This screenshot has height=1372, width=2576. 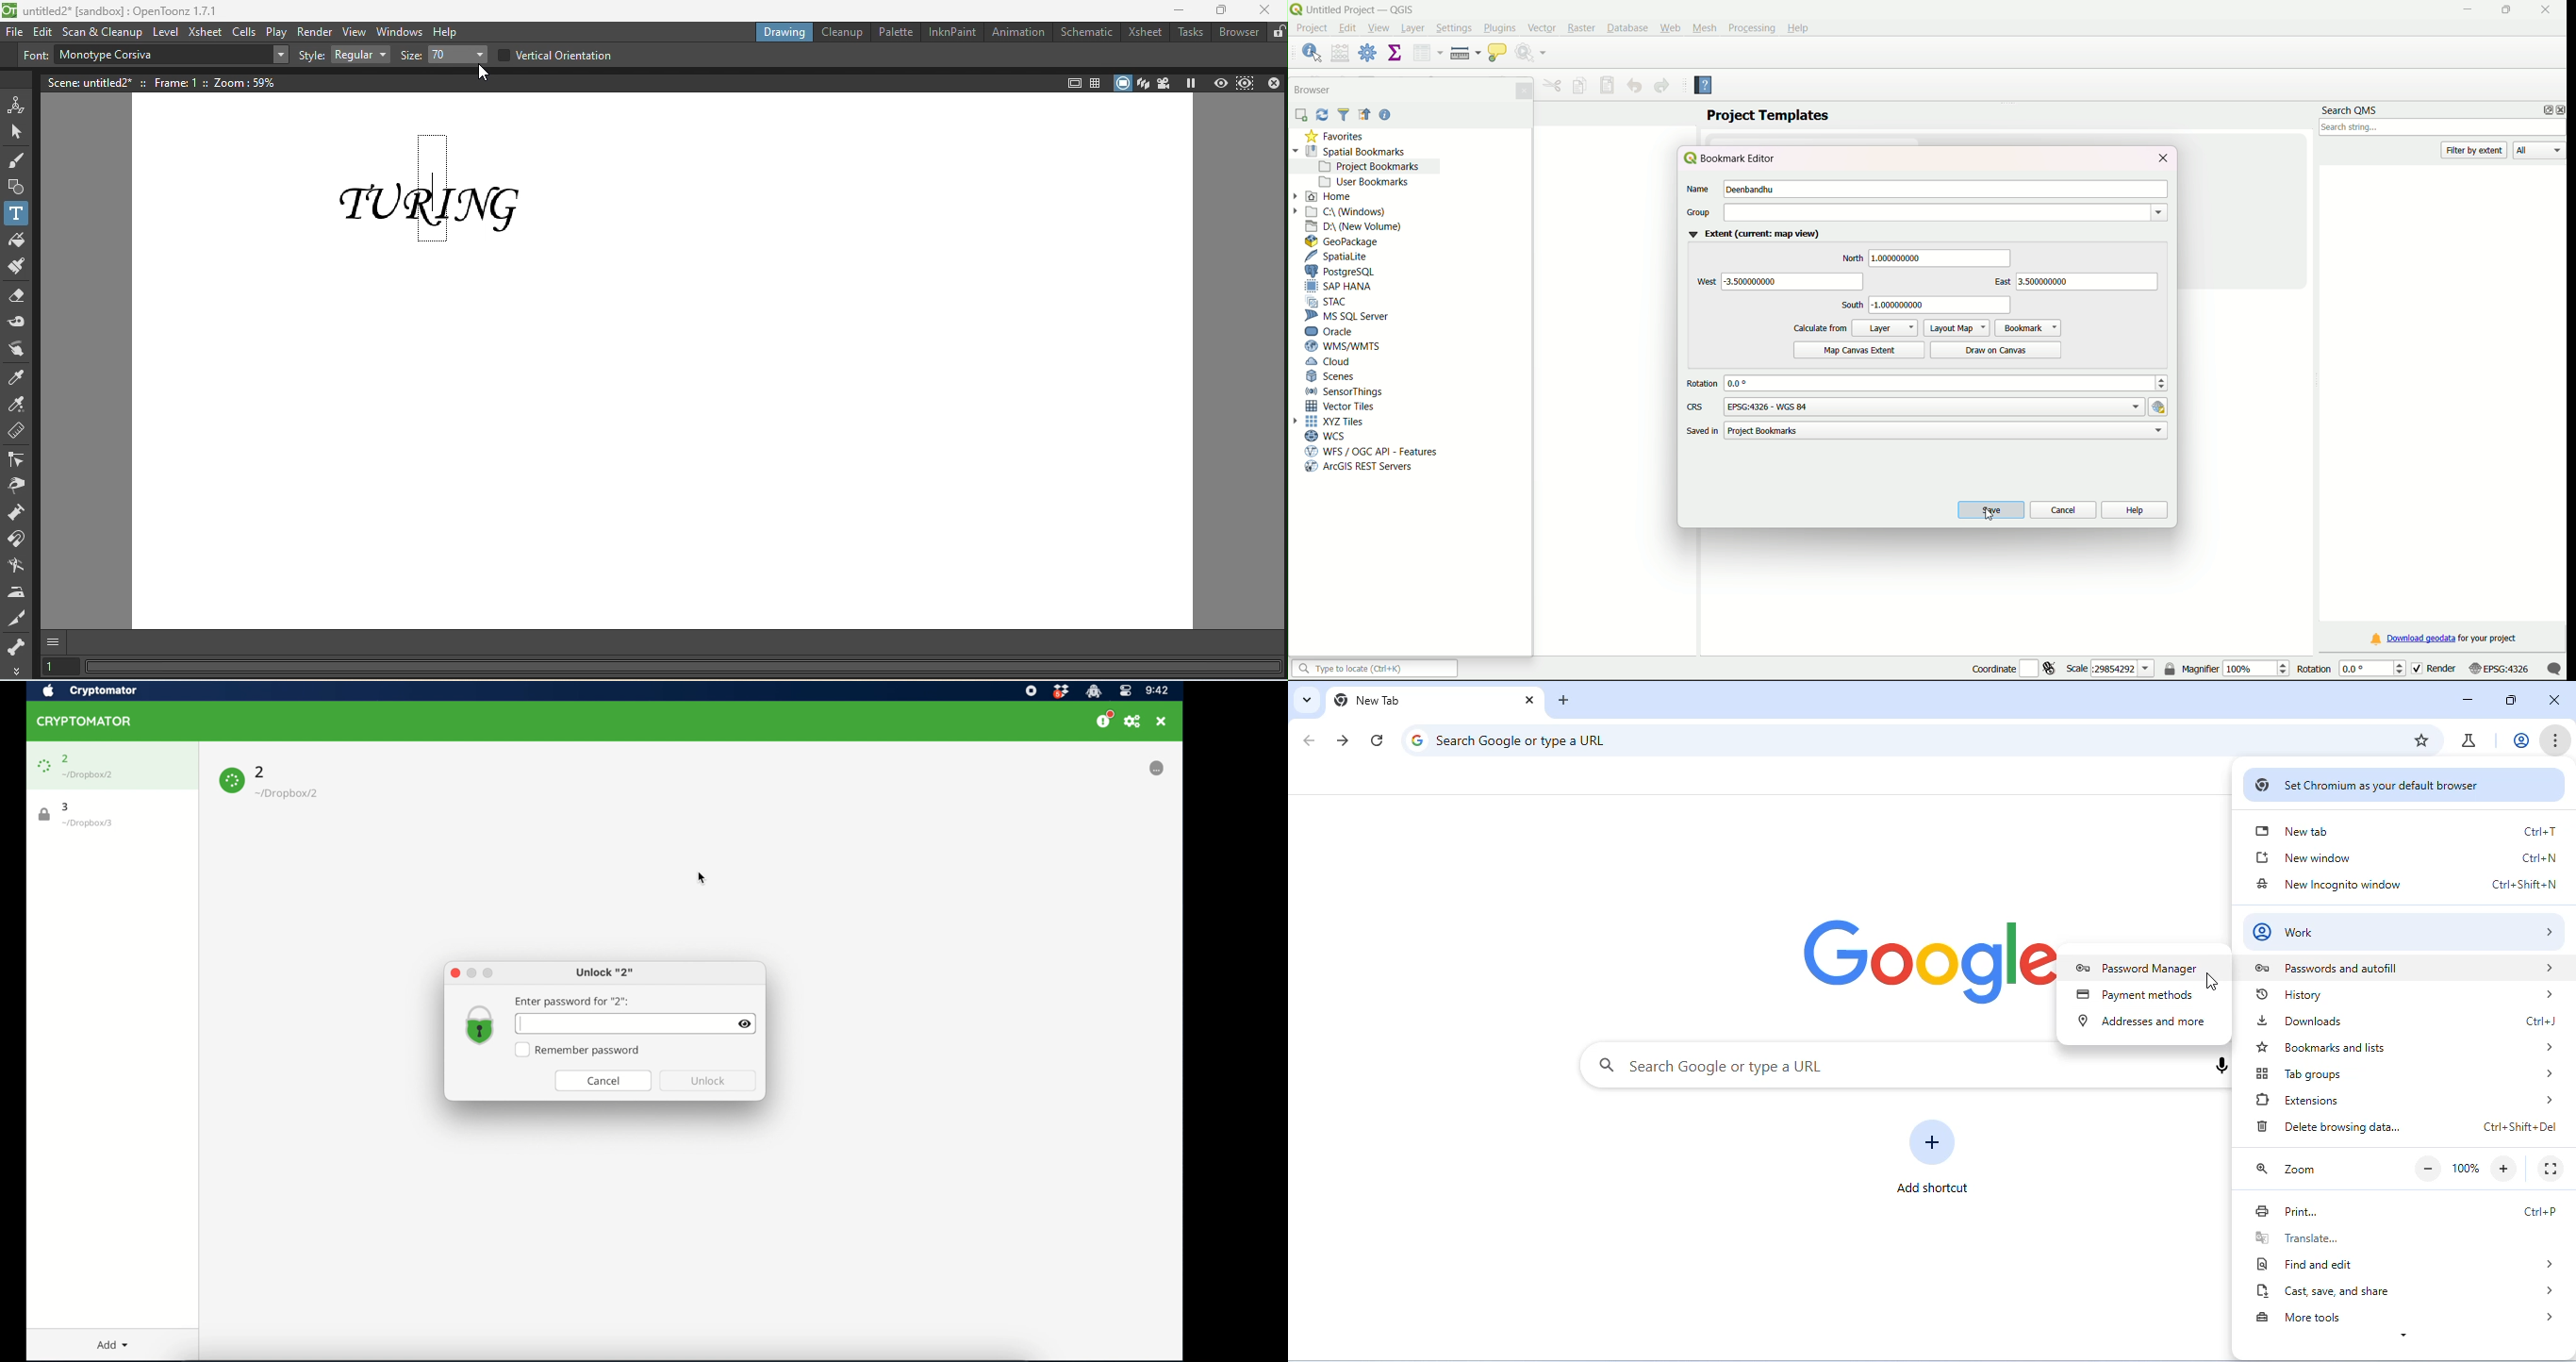 What do you see at coordinates (1991, 509) in the screenshot?
I see `save` at bounding box center [1991, 509].